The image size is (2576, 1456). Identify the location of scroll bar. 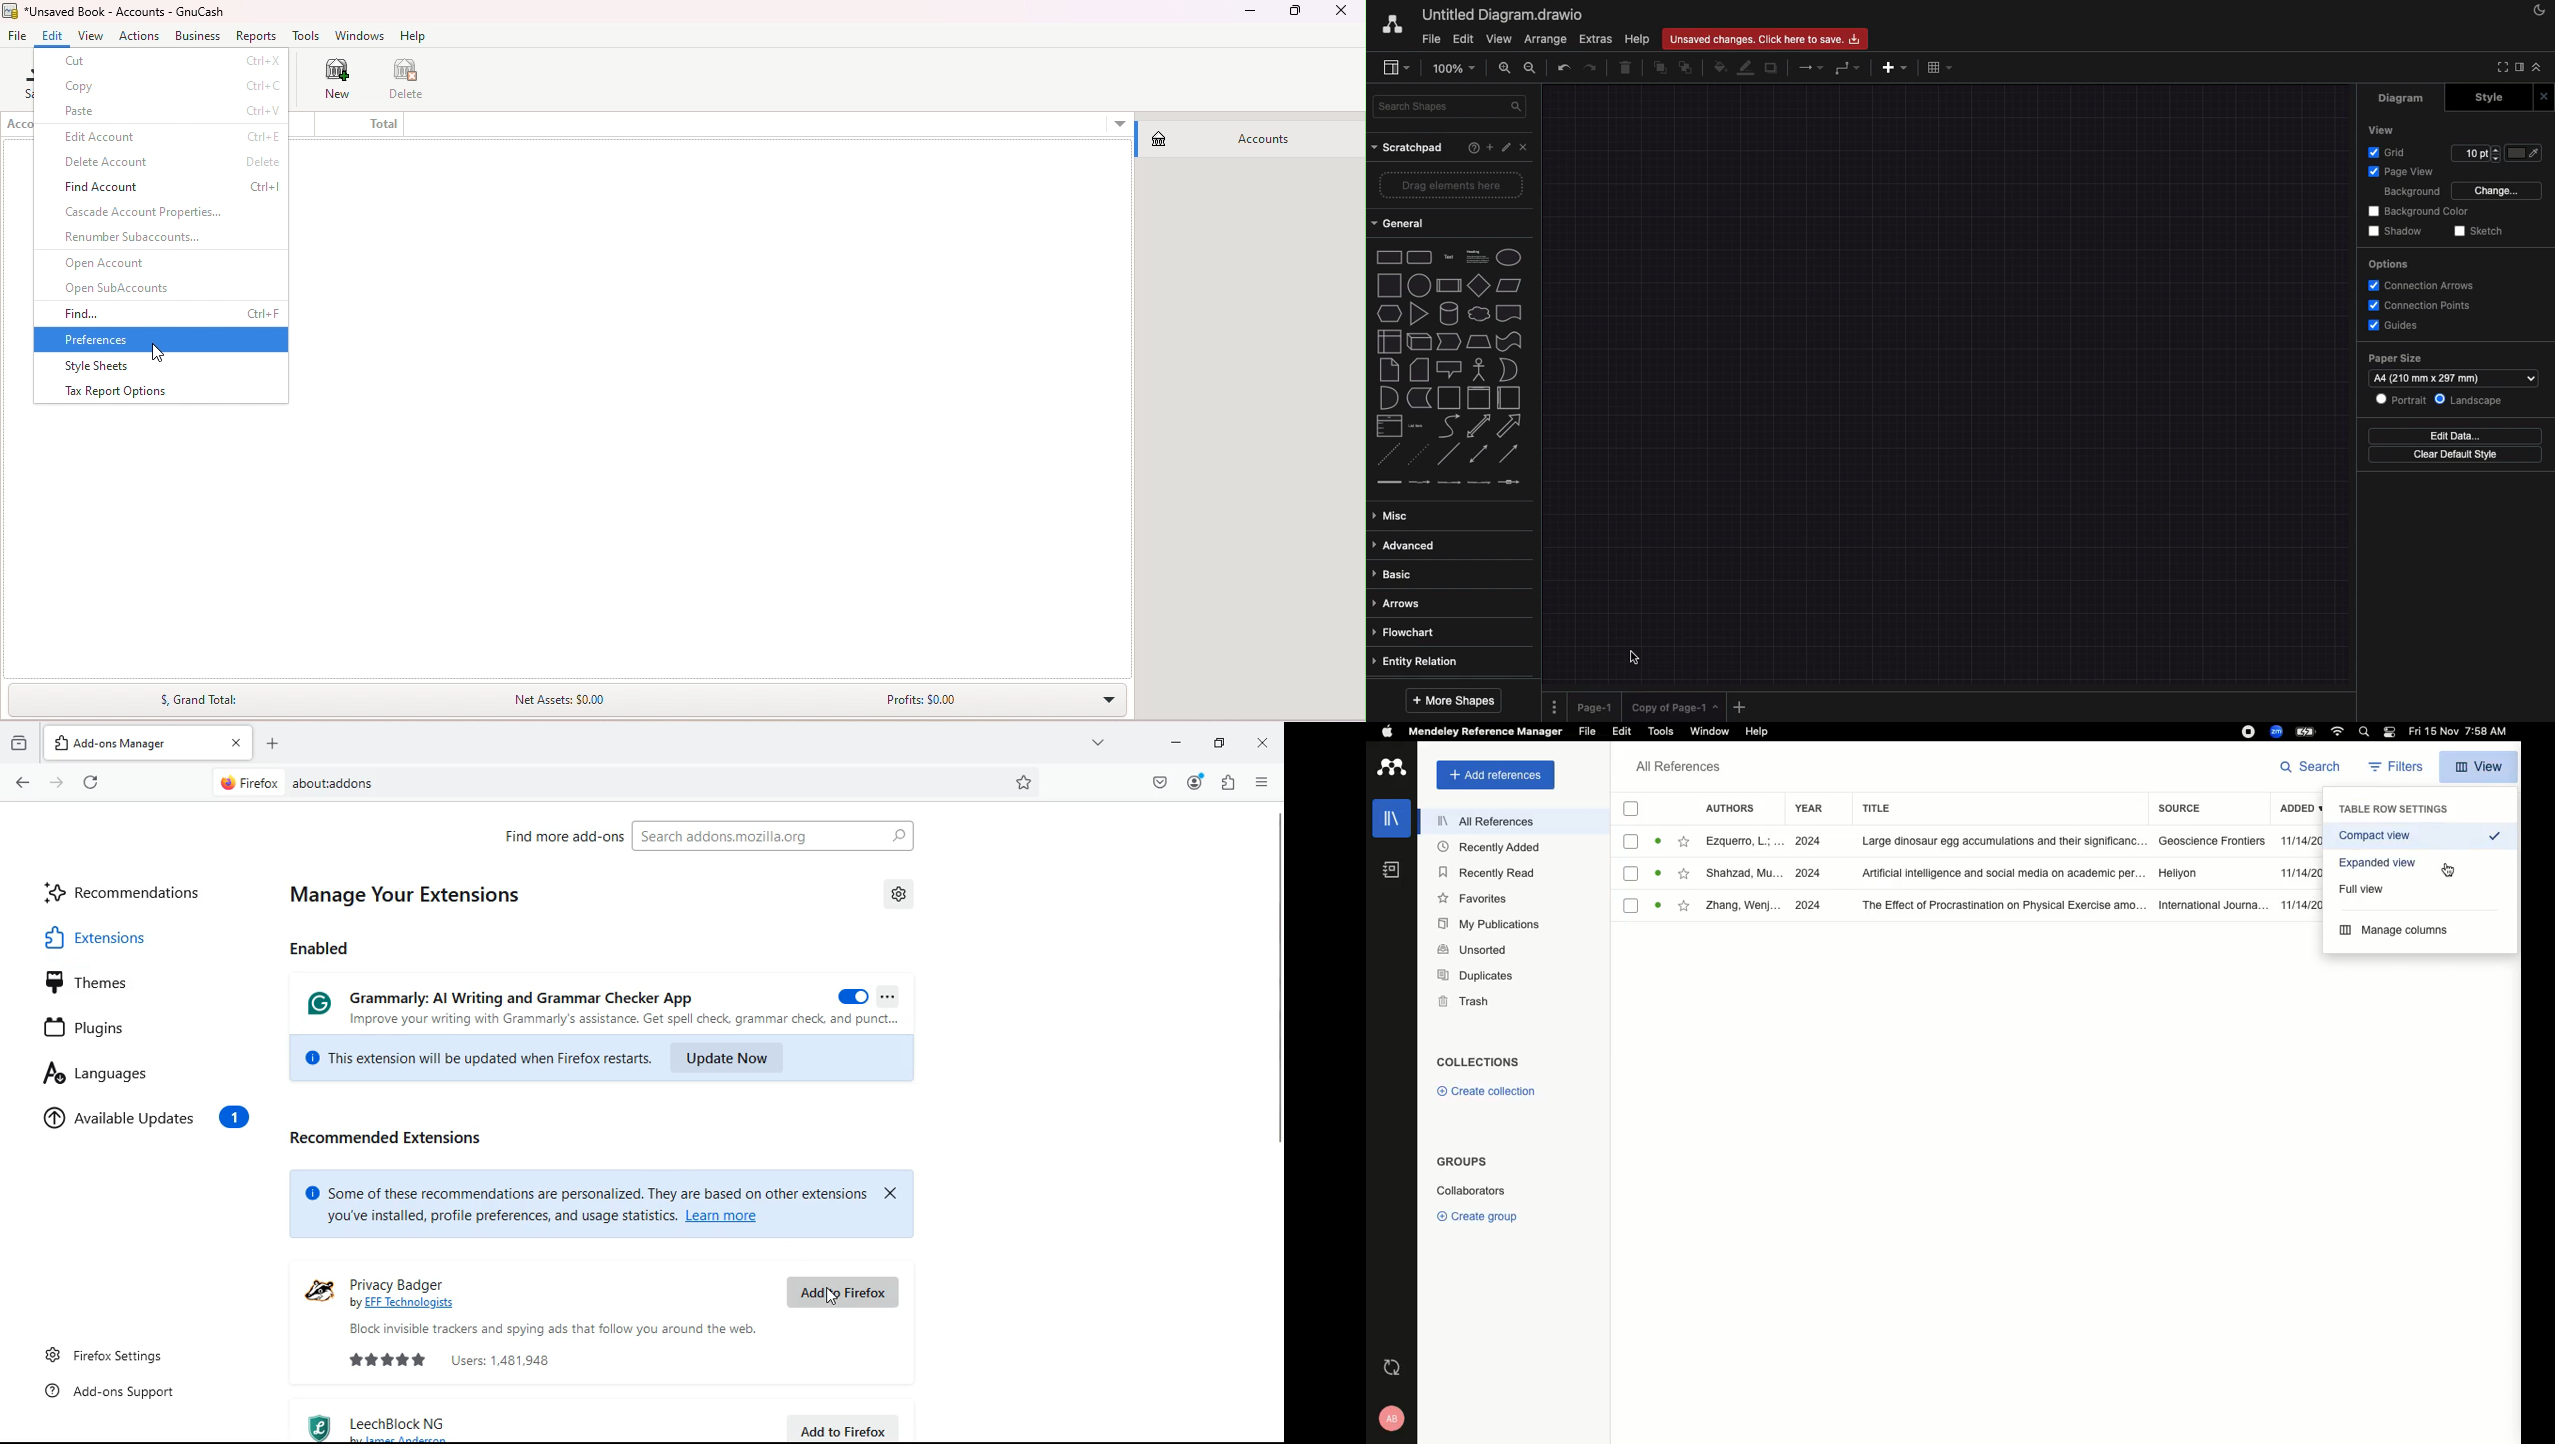
(1276, 1097).